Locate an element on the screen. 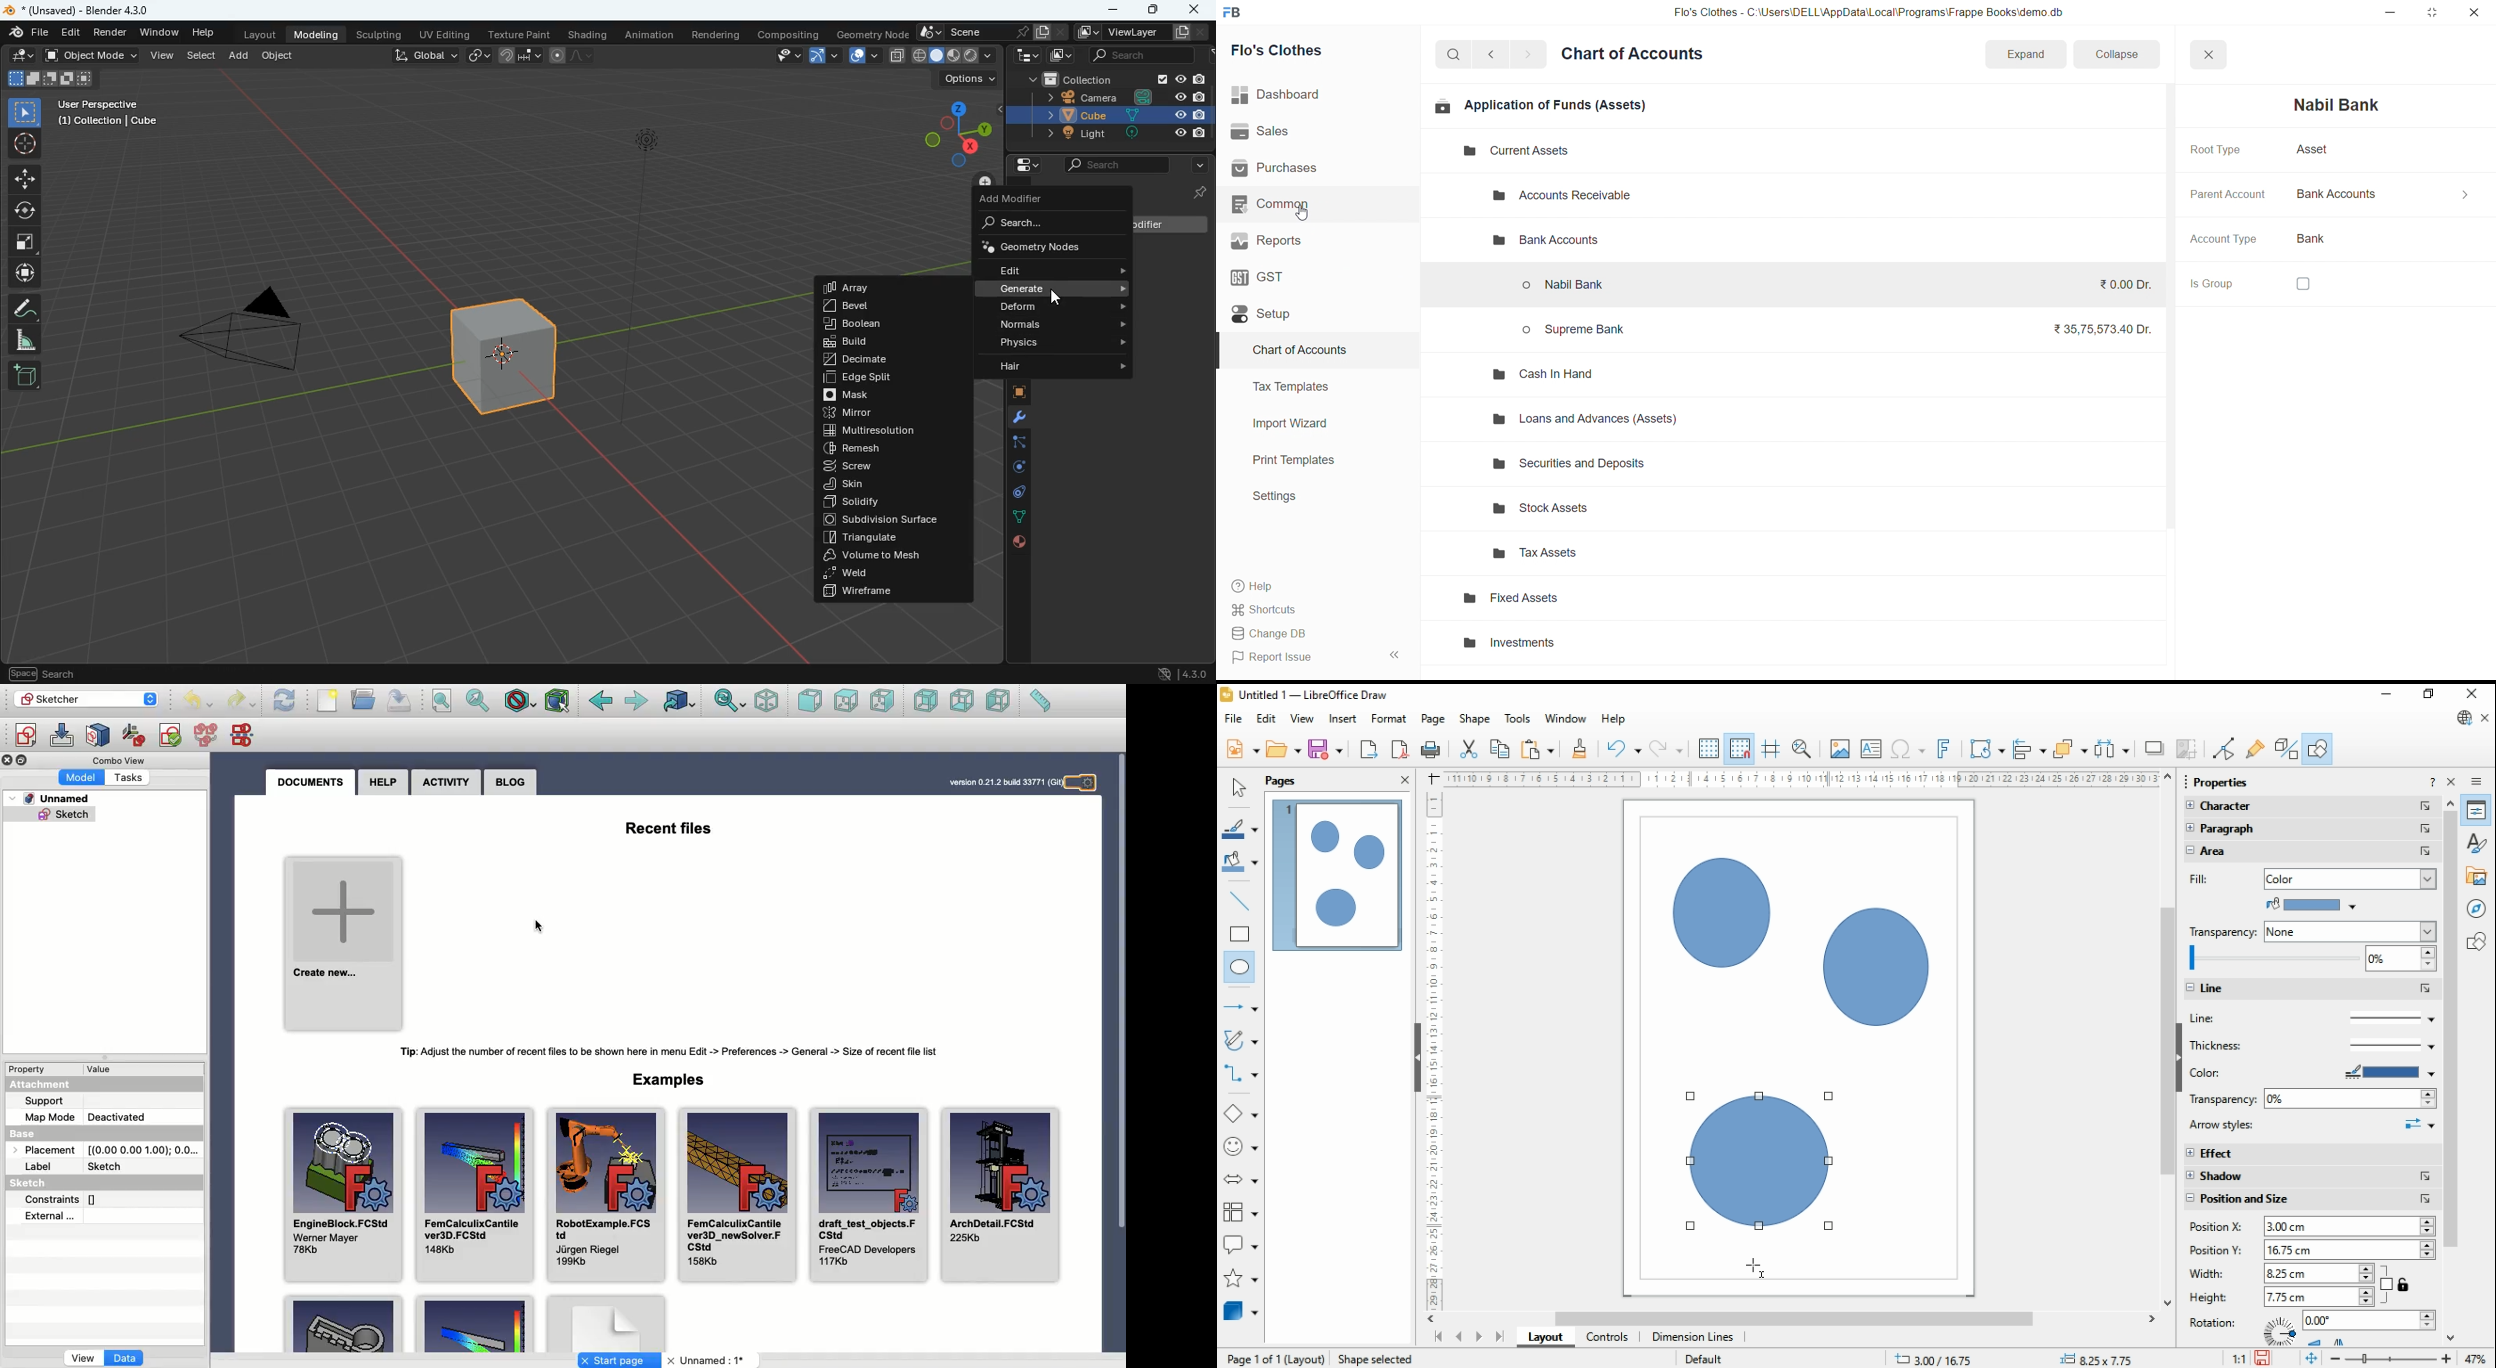 The image size is (2520, 1372). Left is located at coordinates (1000, 703).